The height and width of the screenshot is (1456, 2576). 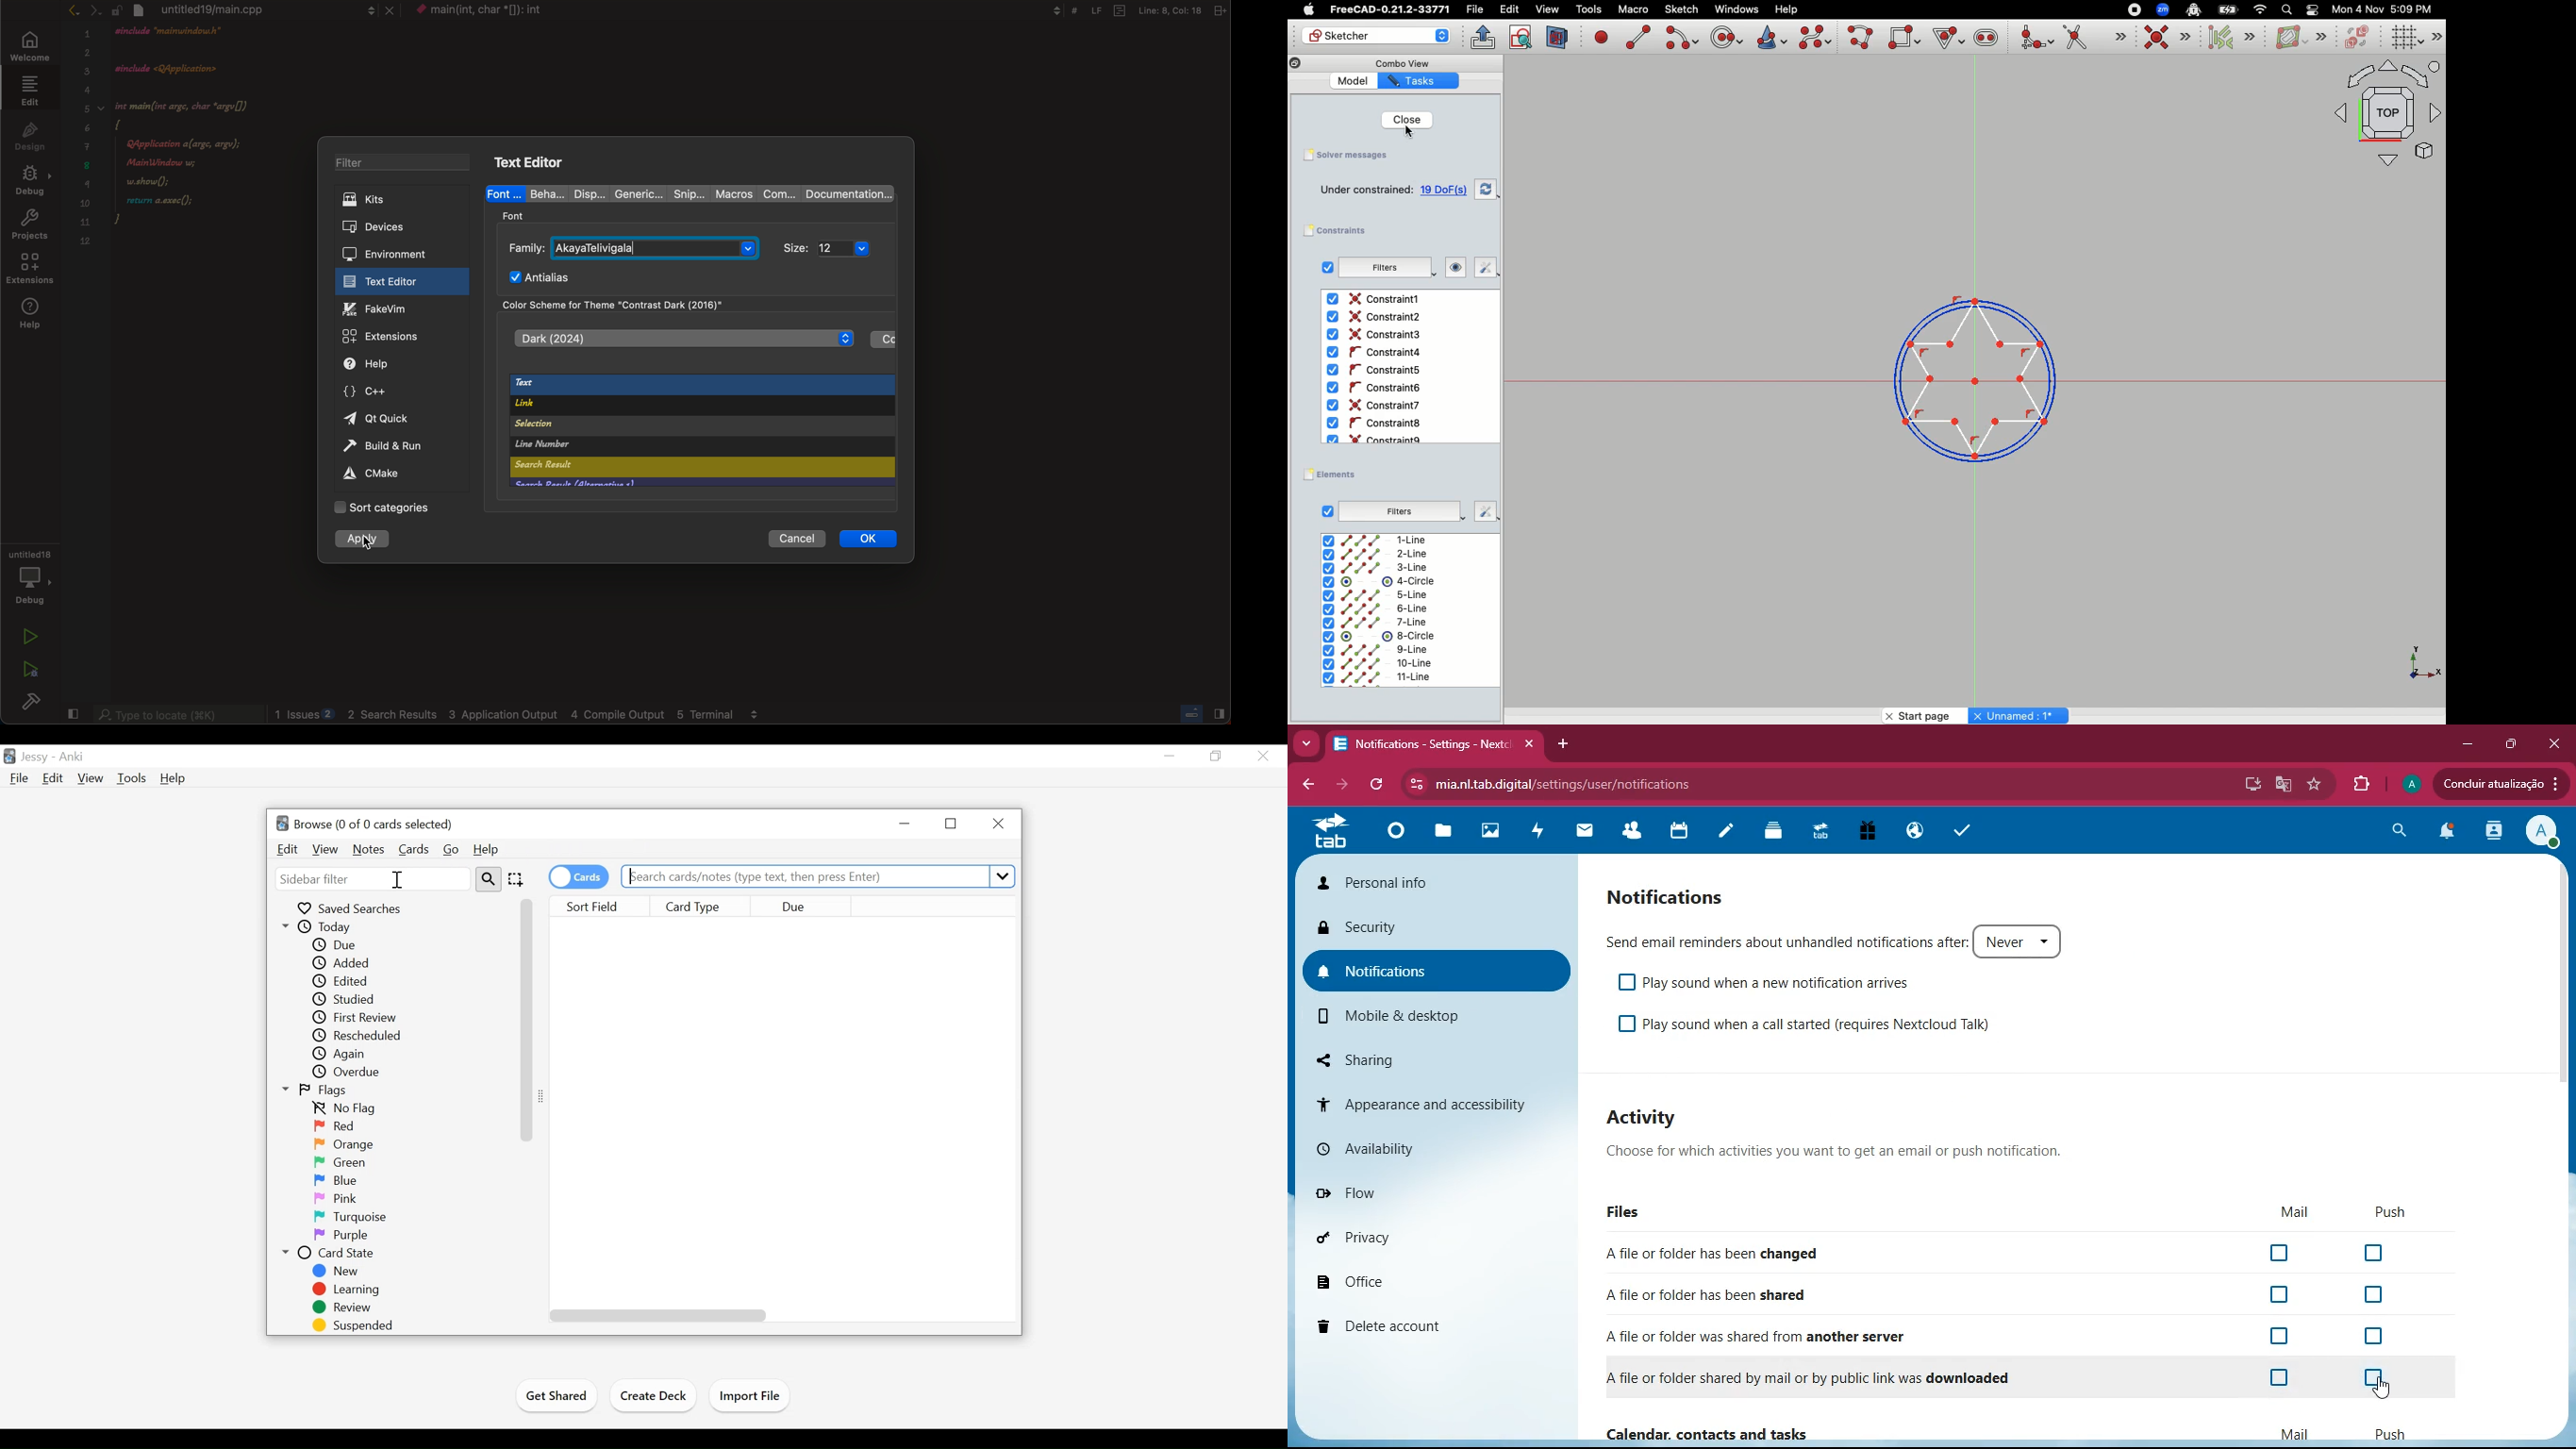 I want to click on Constaint6, so click(x=1377, y=388).